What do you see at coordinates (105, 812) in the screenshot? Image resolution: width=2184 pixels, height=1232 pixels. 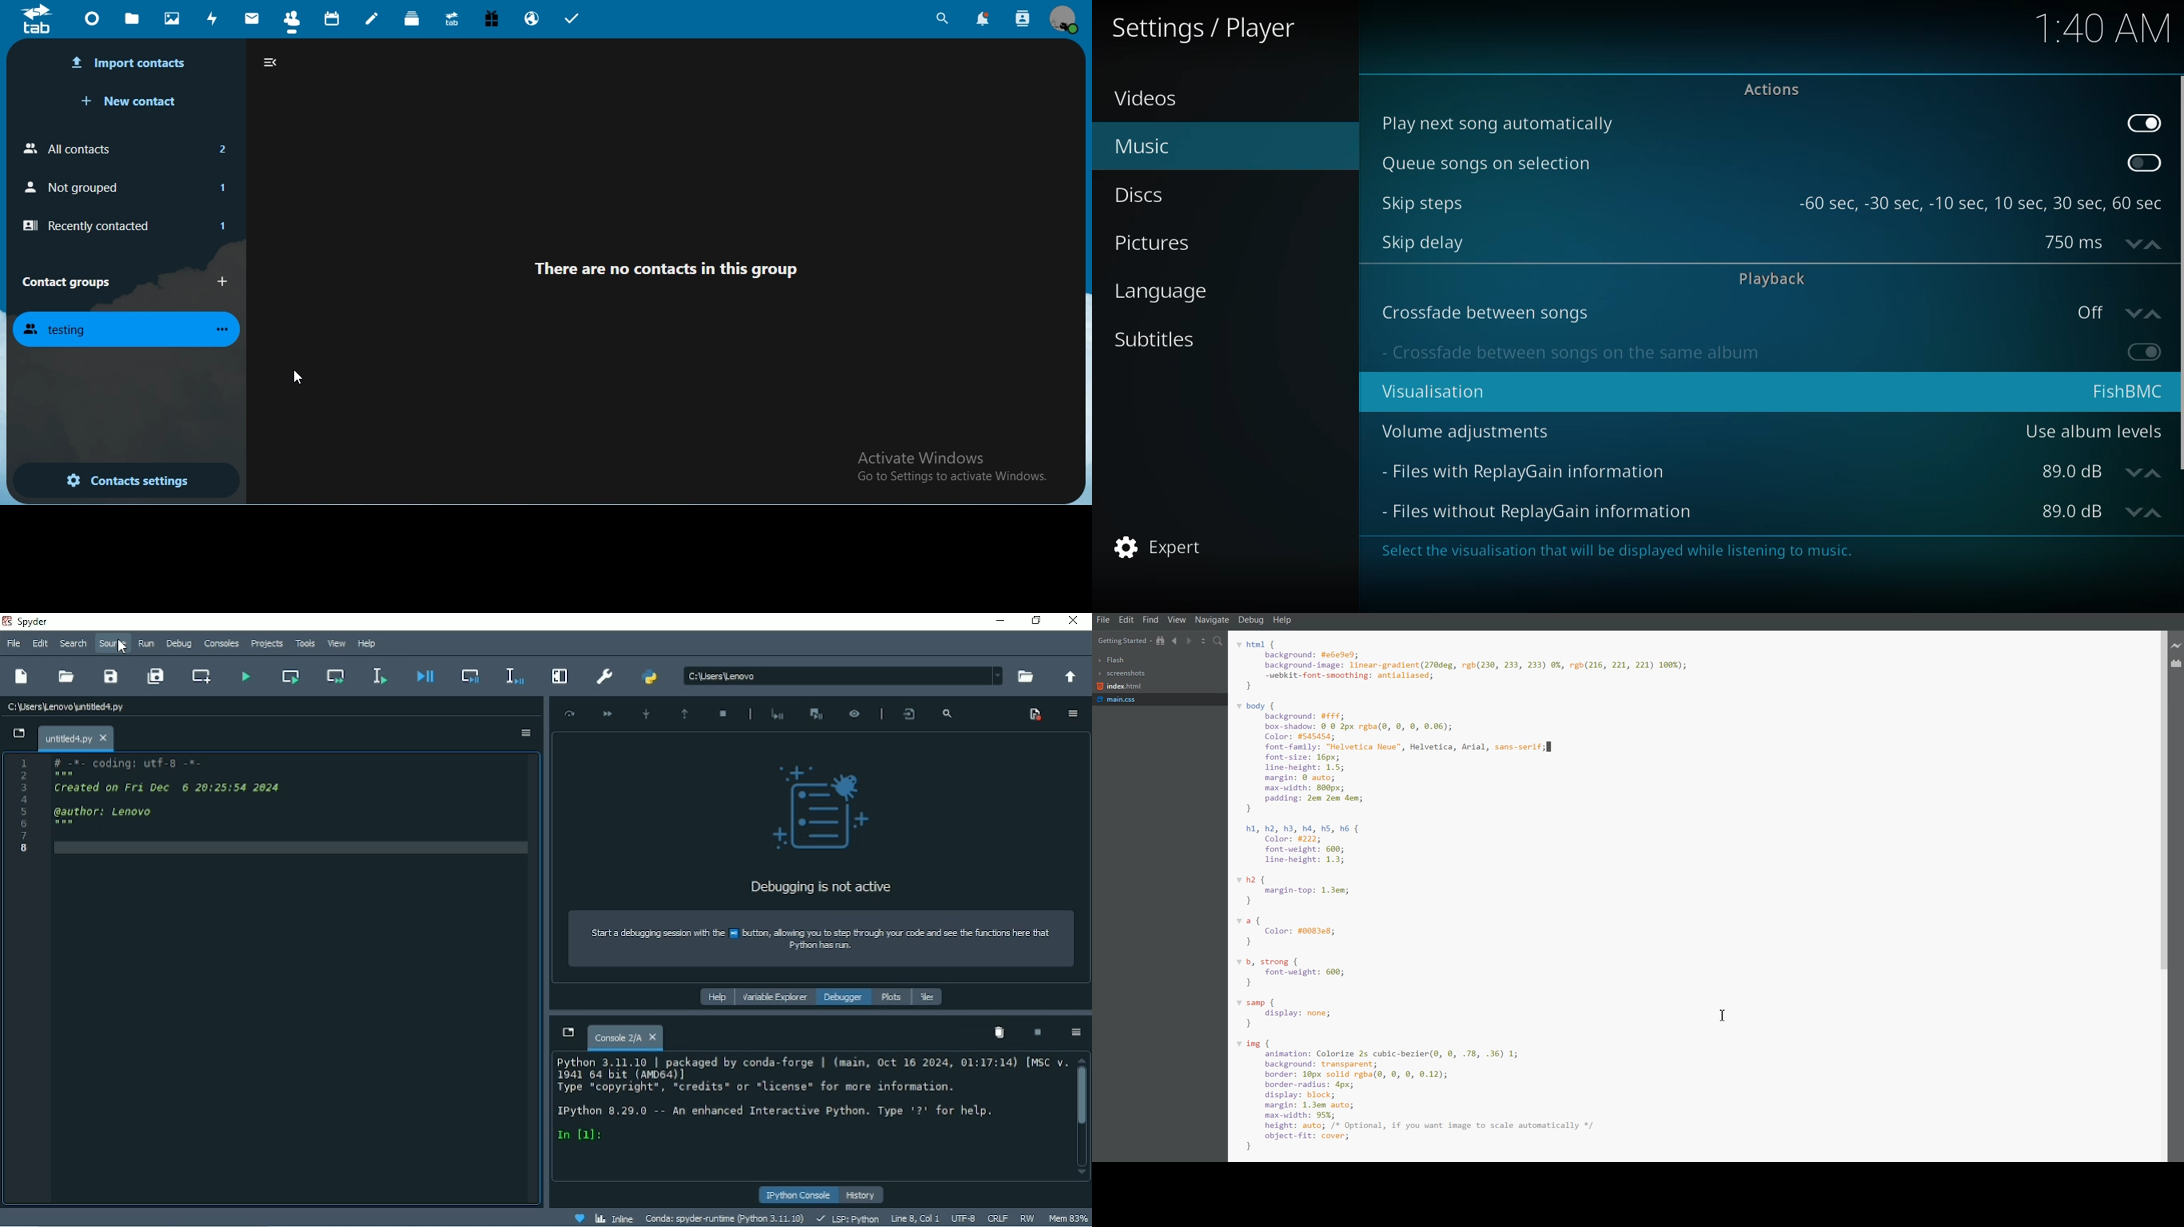 I see `author` at bounding box center [105, 812].